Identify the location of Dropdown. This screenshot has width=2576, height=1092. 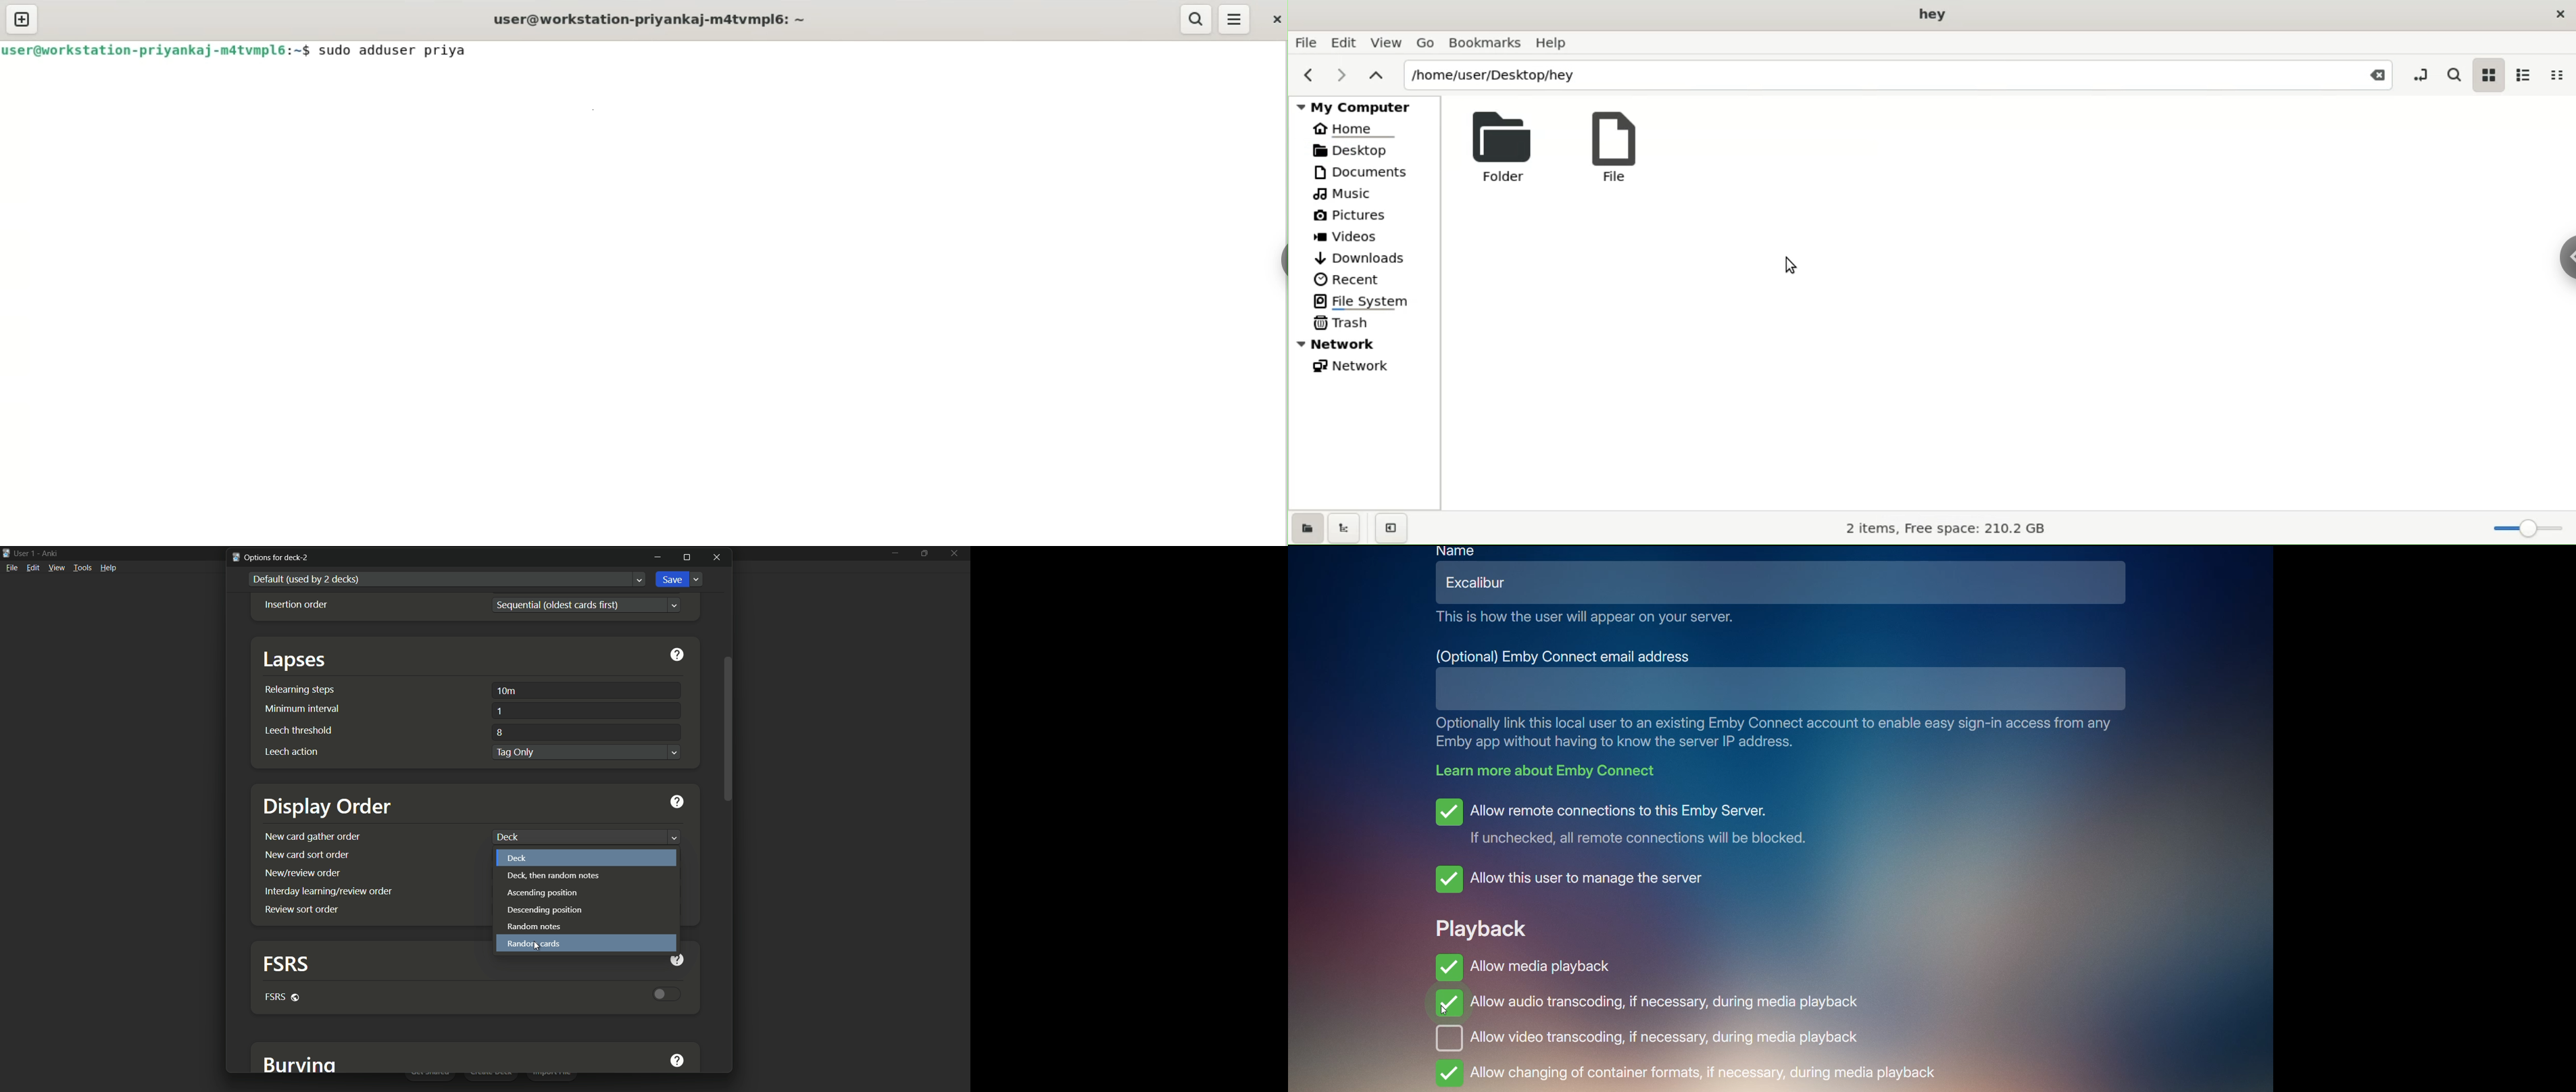
(673, 837).